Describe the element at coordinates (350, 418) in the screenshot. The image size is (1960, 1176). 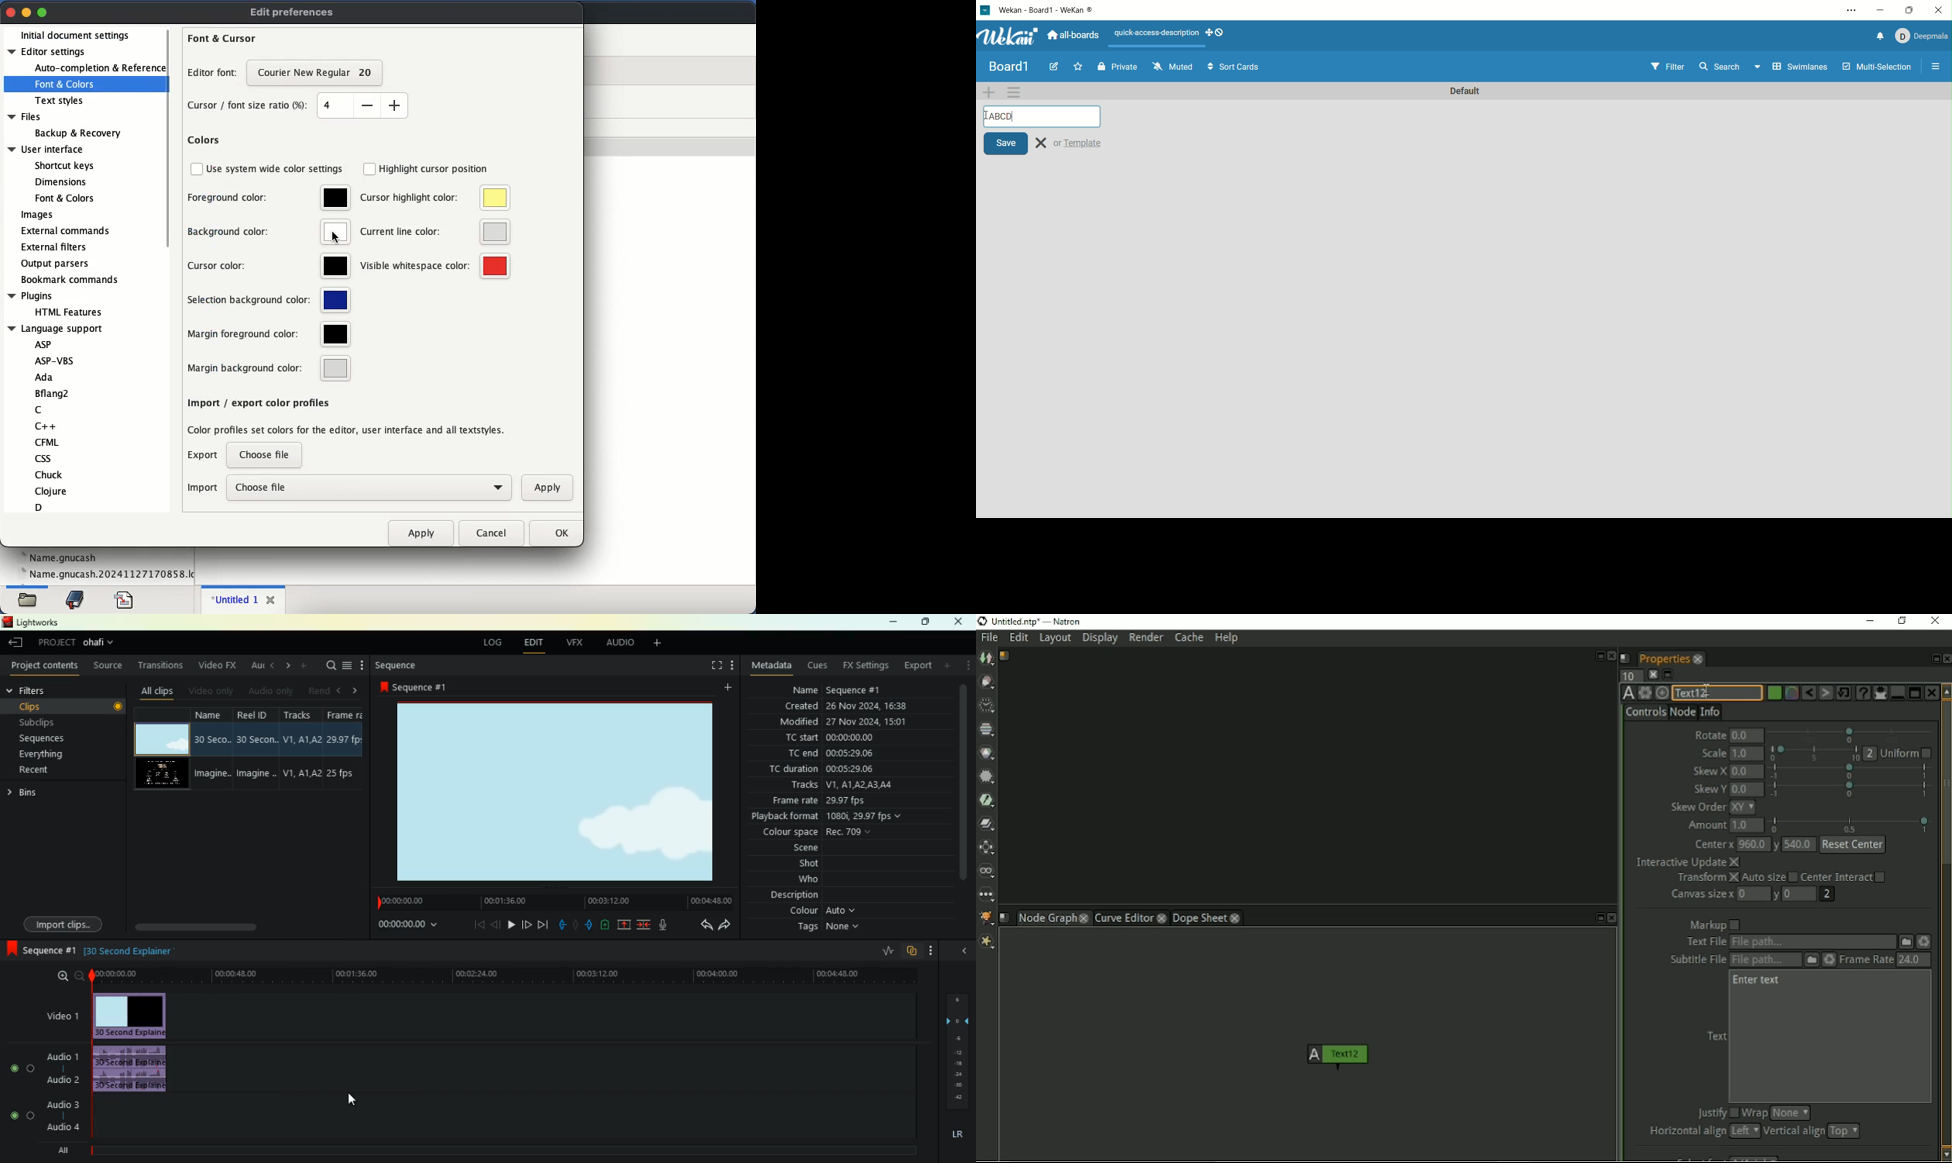
I see `import export color profile` at that location.